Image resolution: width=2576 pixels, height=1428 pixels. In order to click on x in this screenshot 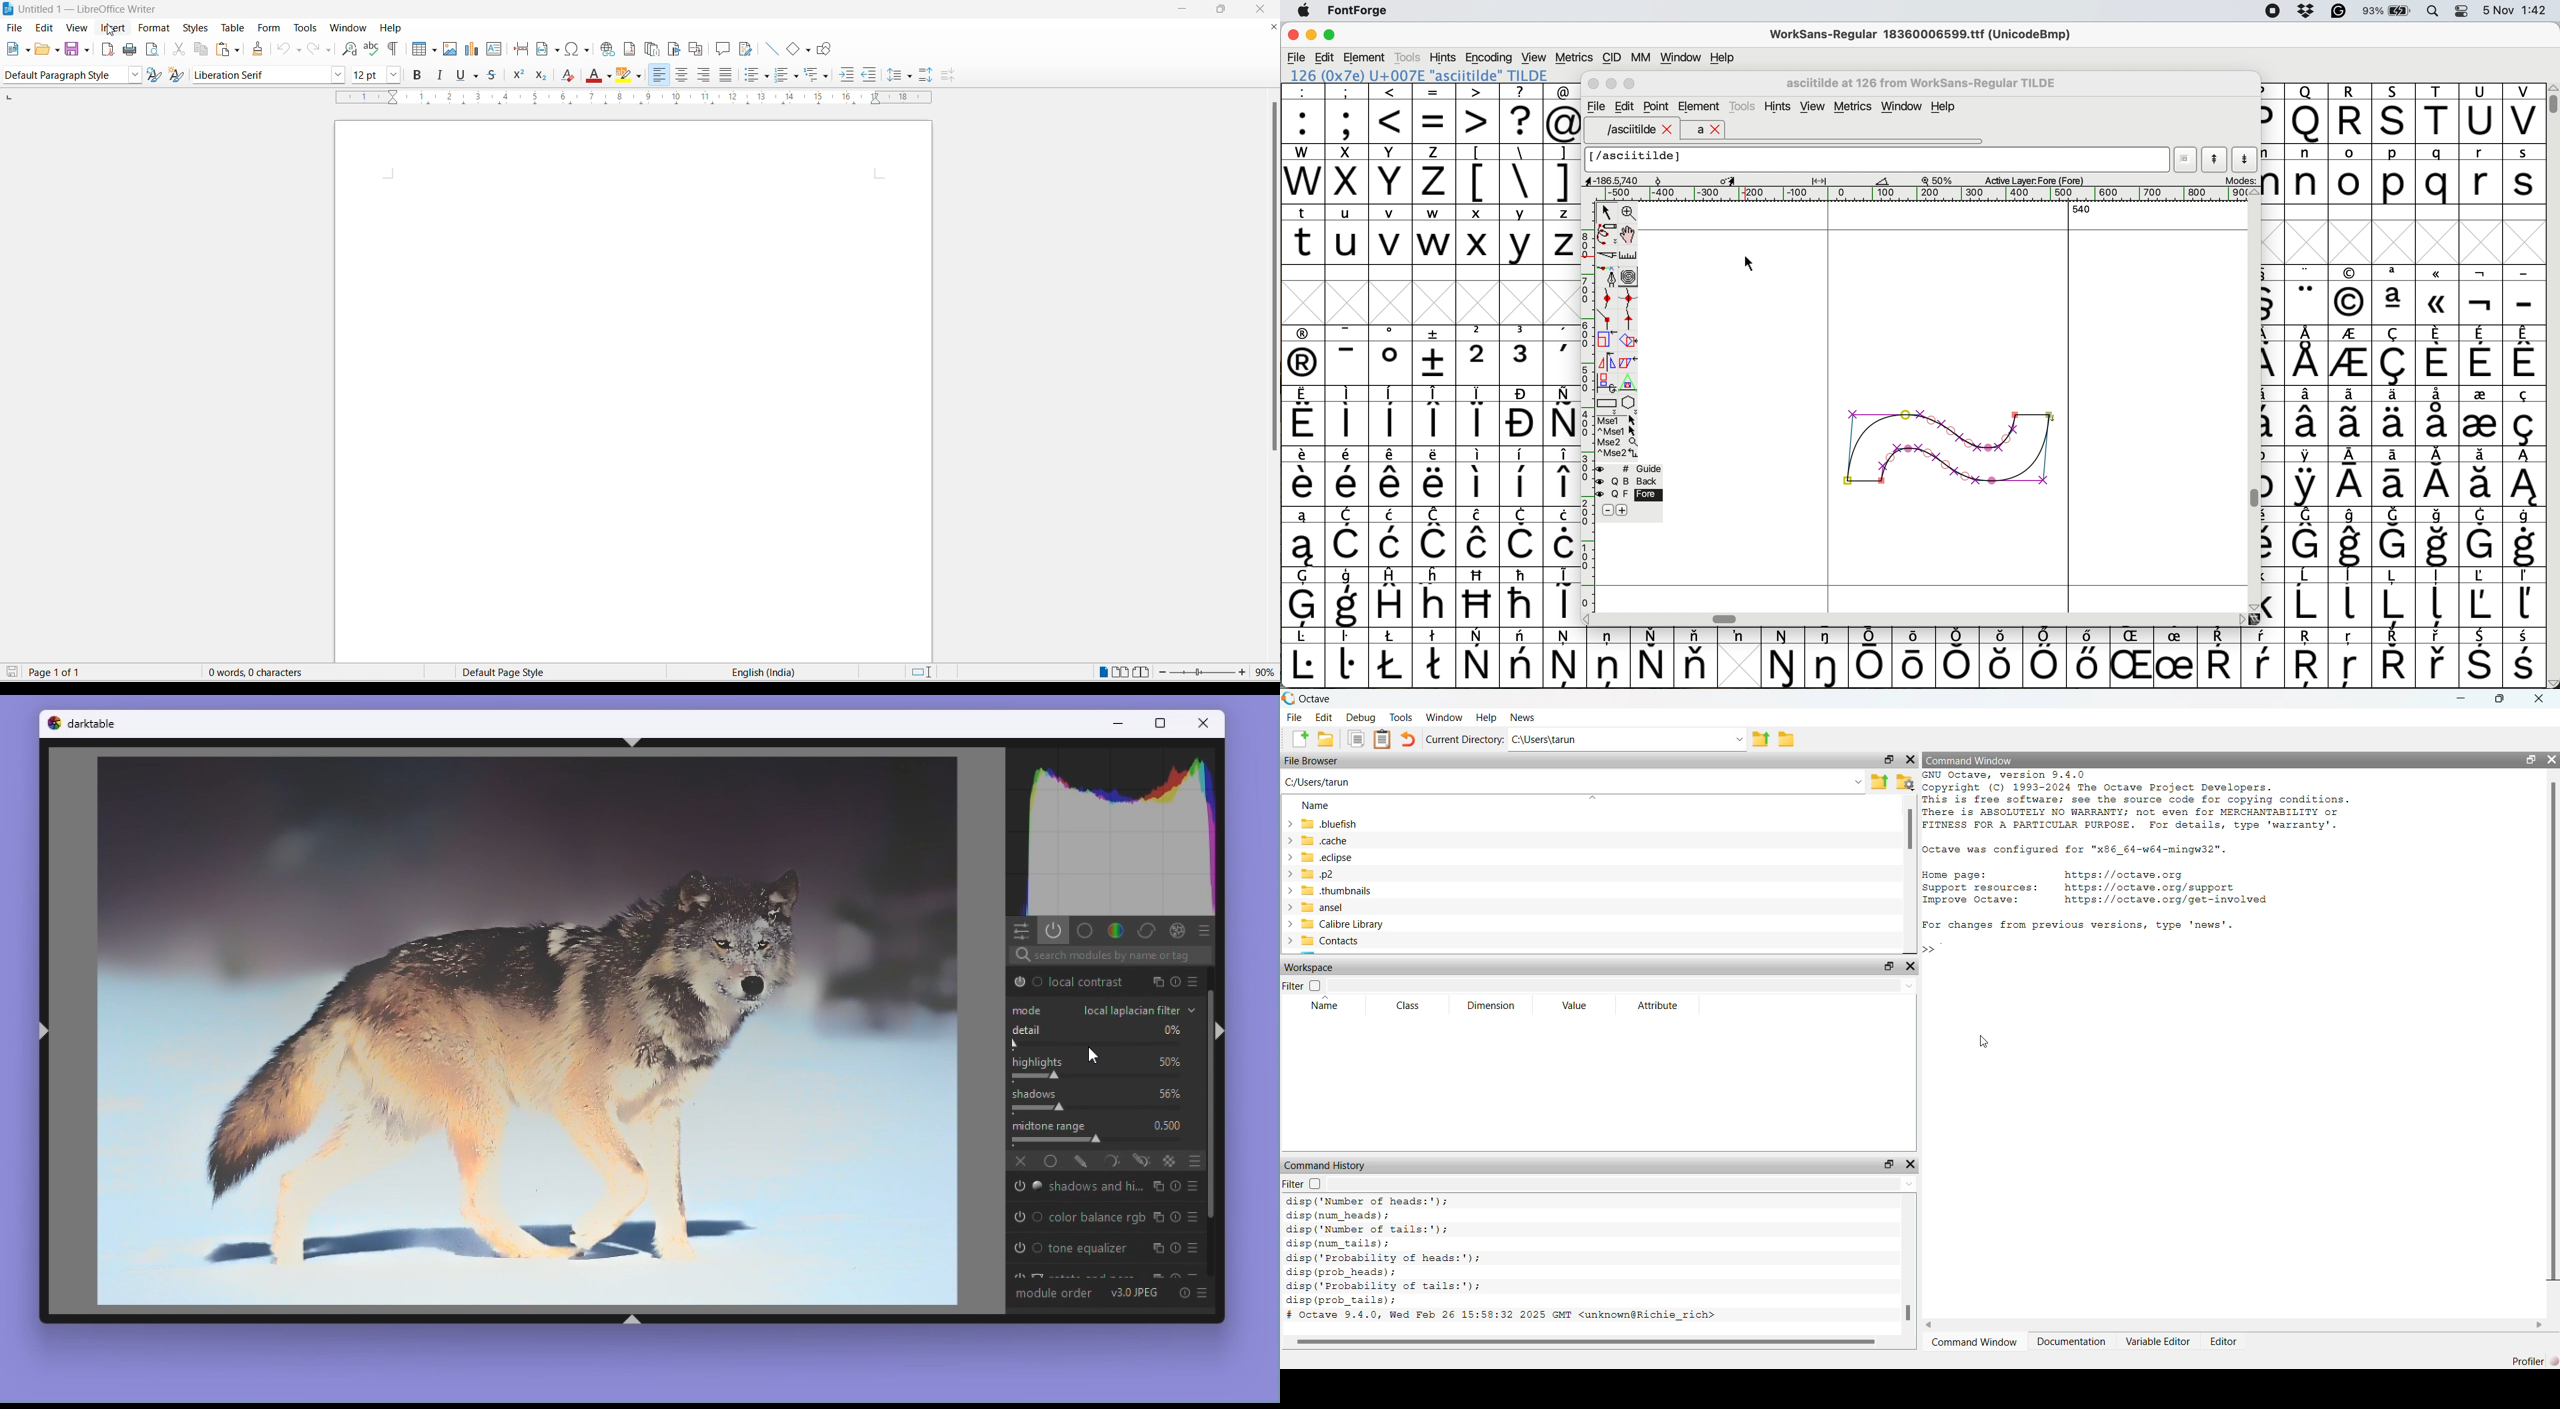, I will do `click(1346, 174)`.